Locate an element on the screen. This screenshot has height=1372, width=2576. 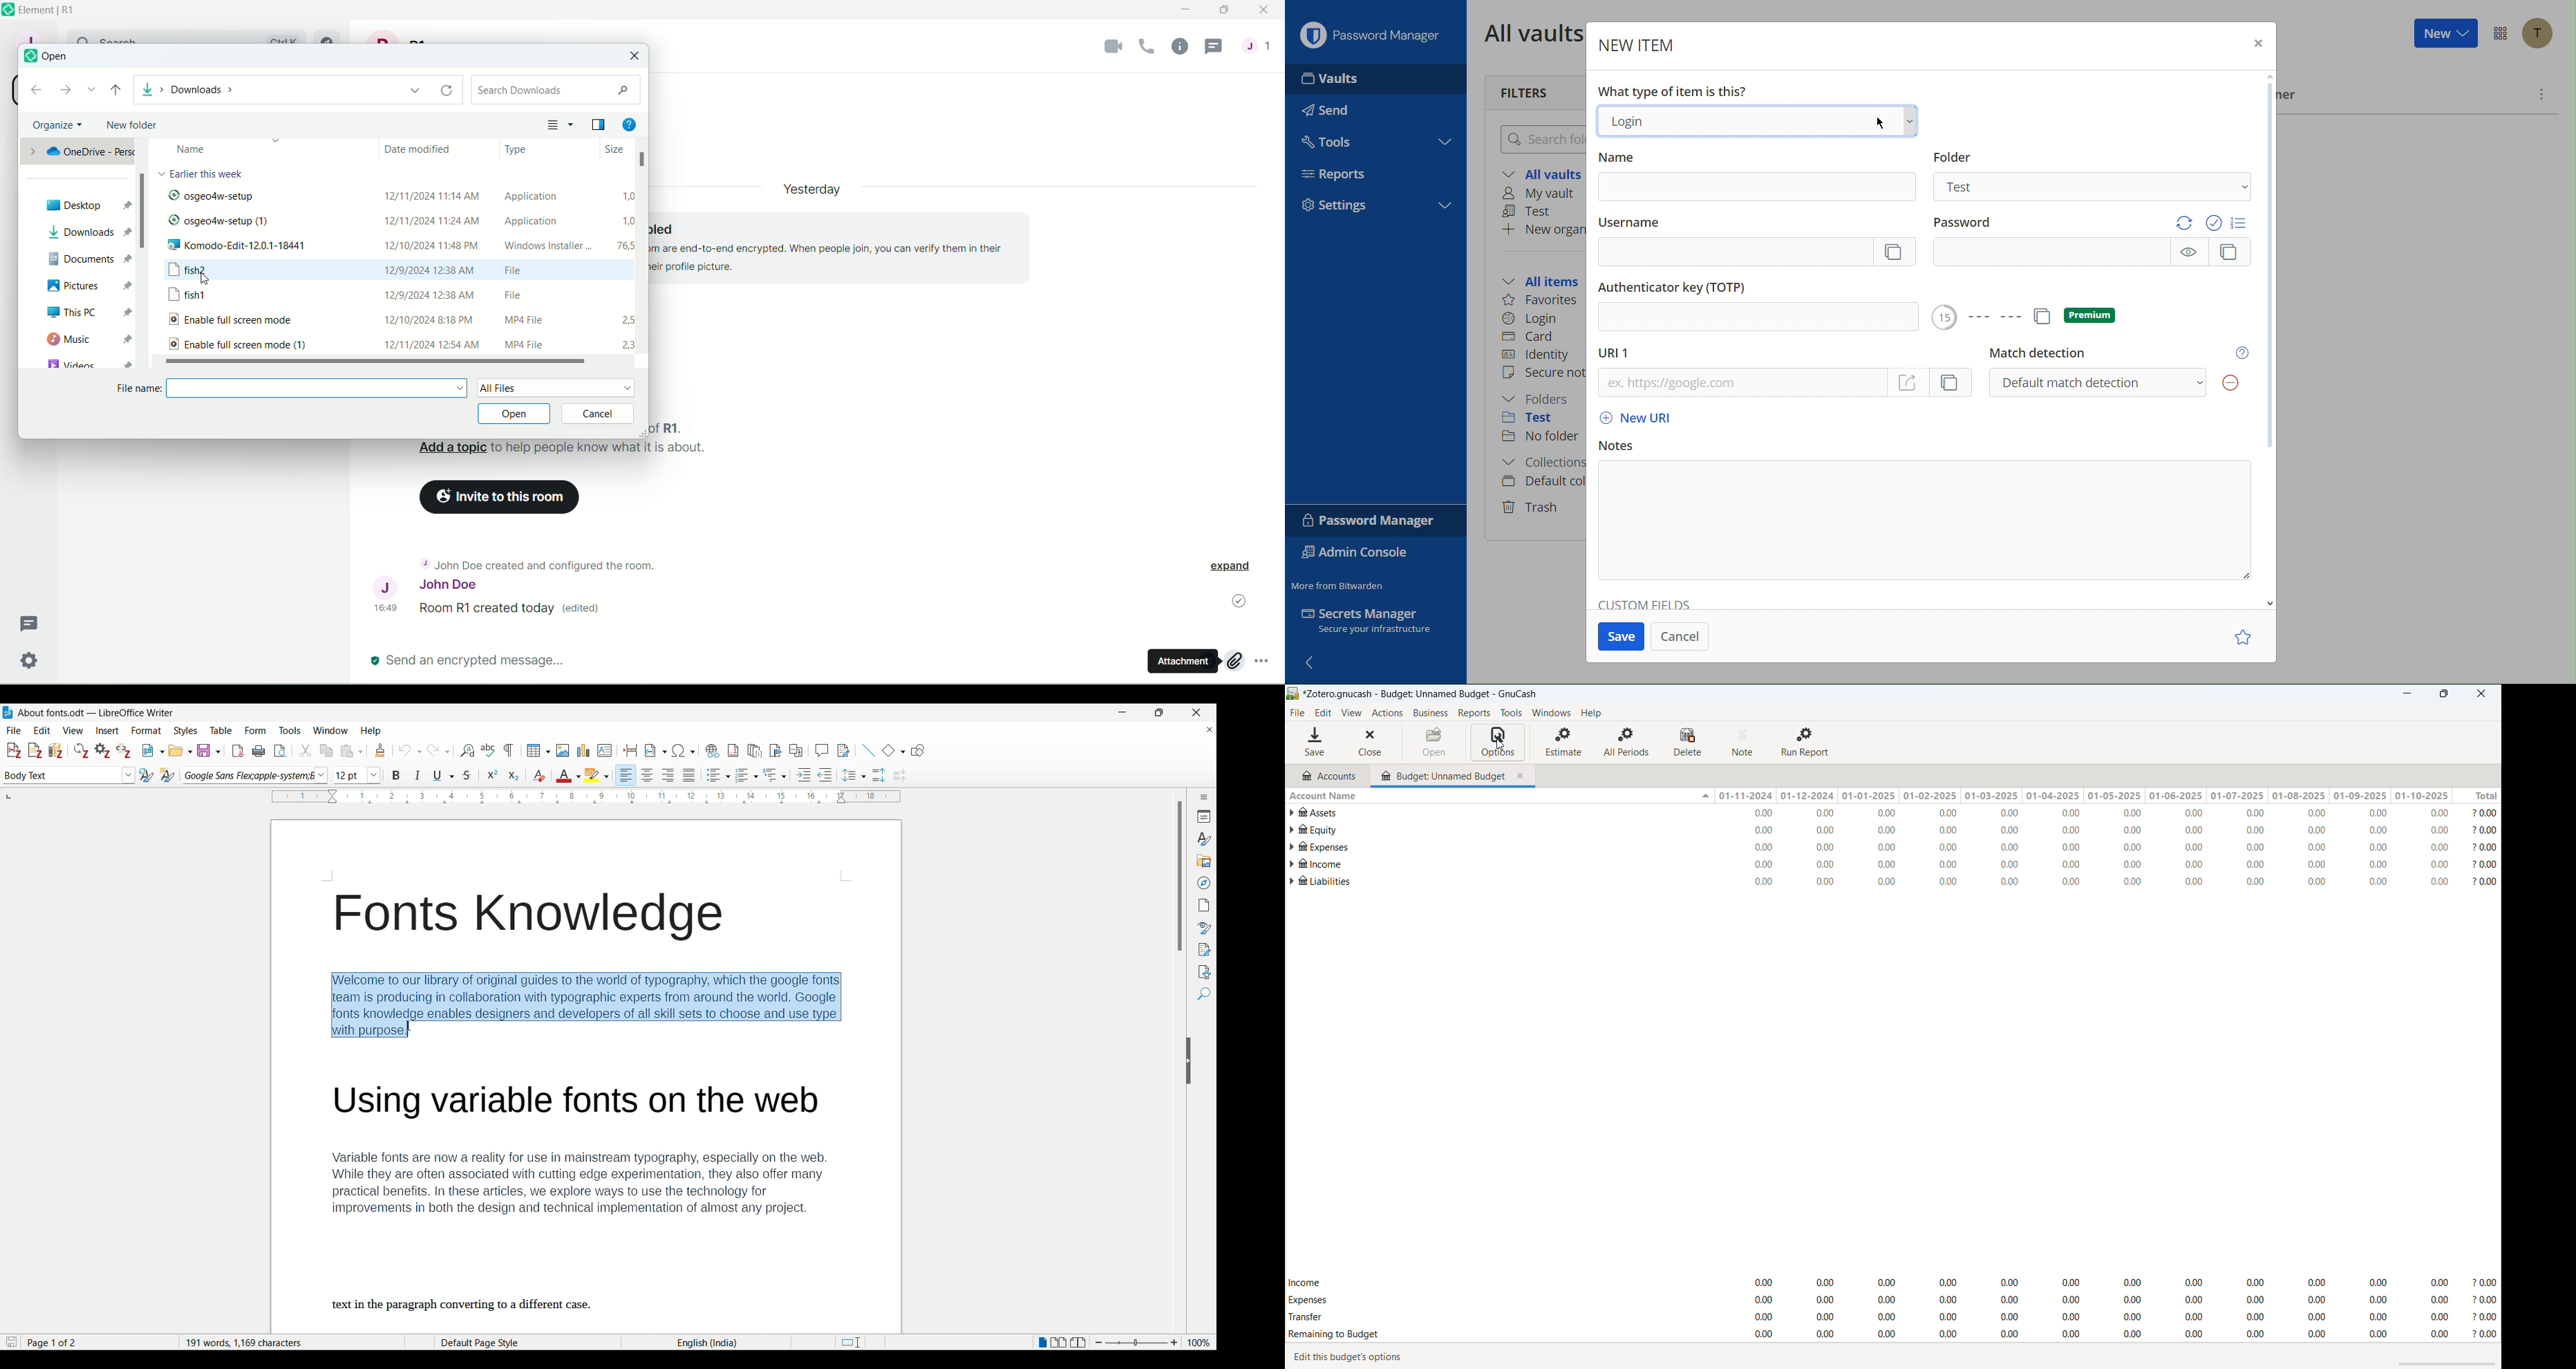
About fonts.odt - LibreOffice Writer is located at coordinates (96, 712).